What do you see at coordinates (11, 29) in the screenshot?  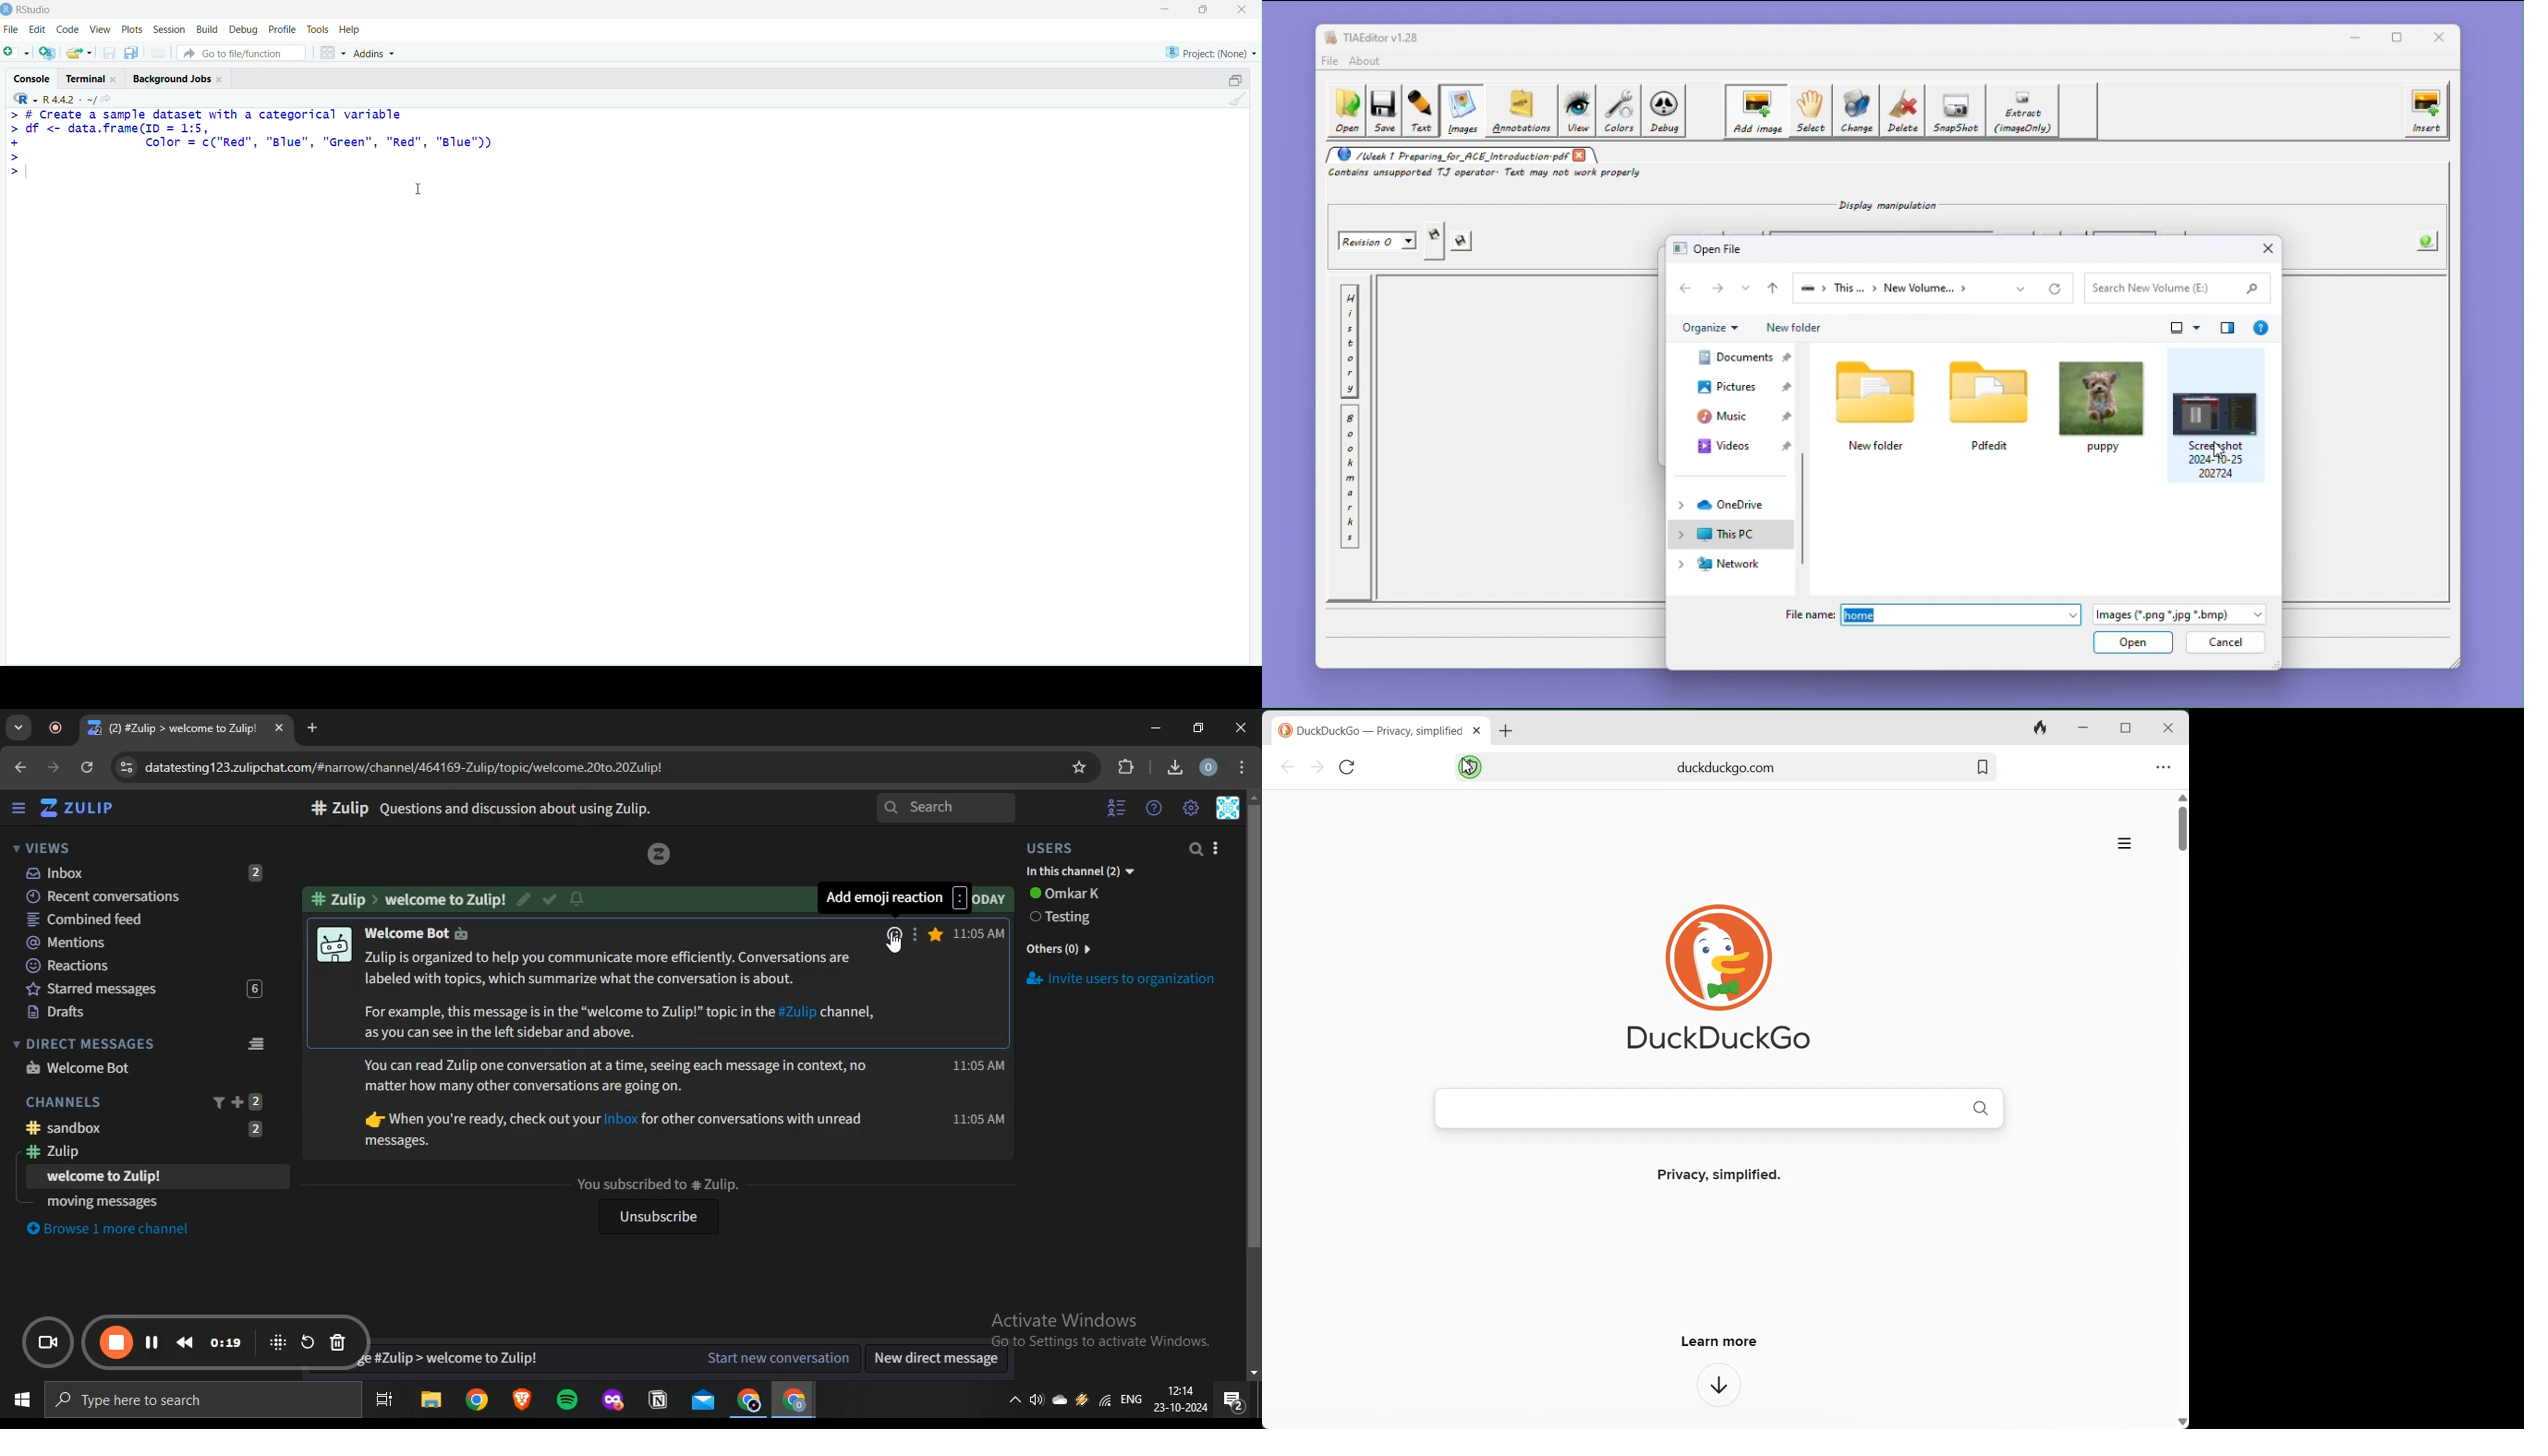 I see `file` at bounding box center [11, 29].